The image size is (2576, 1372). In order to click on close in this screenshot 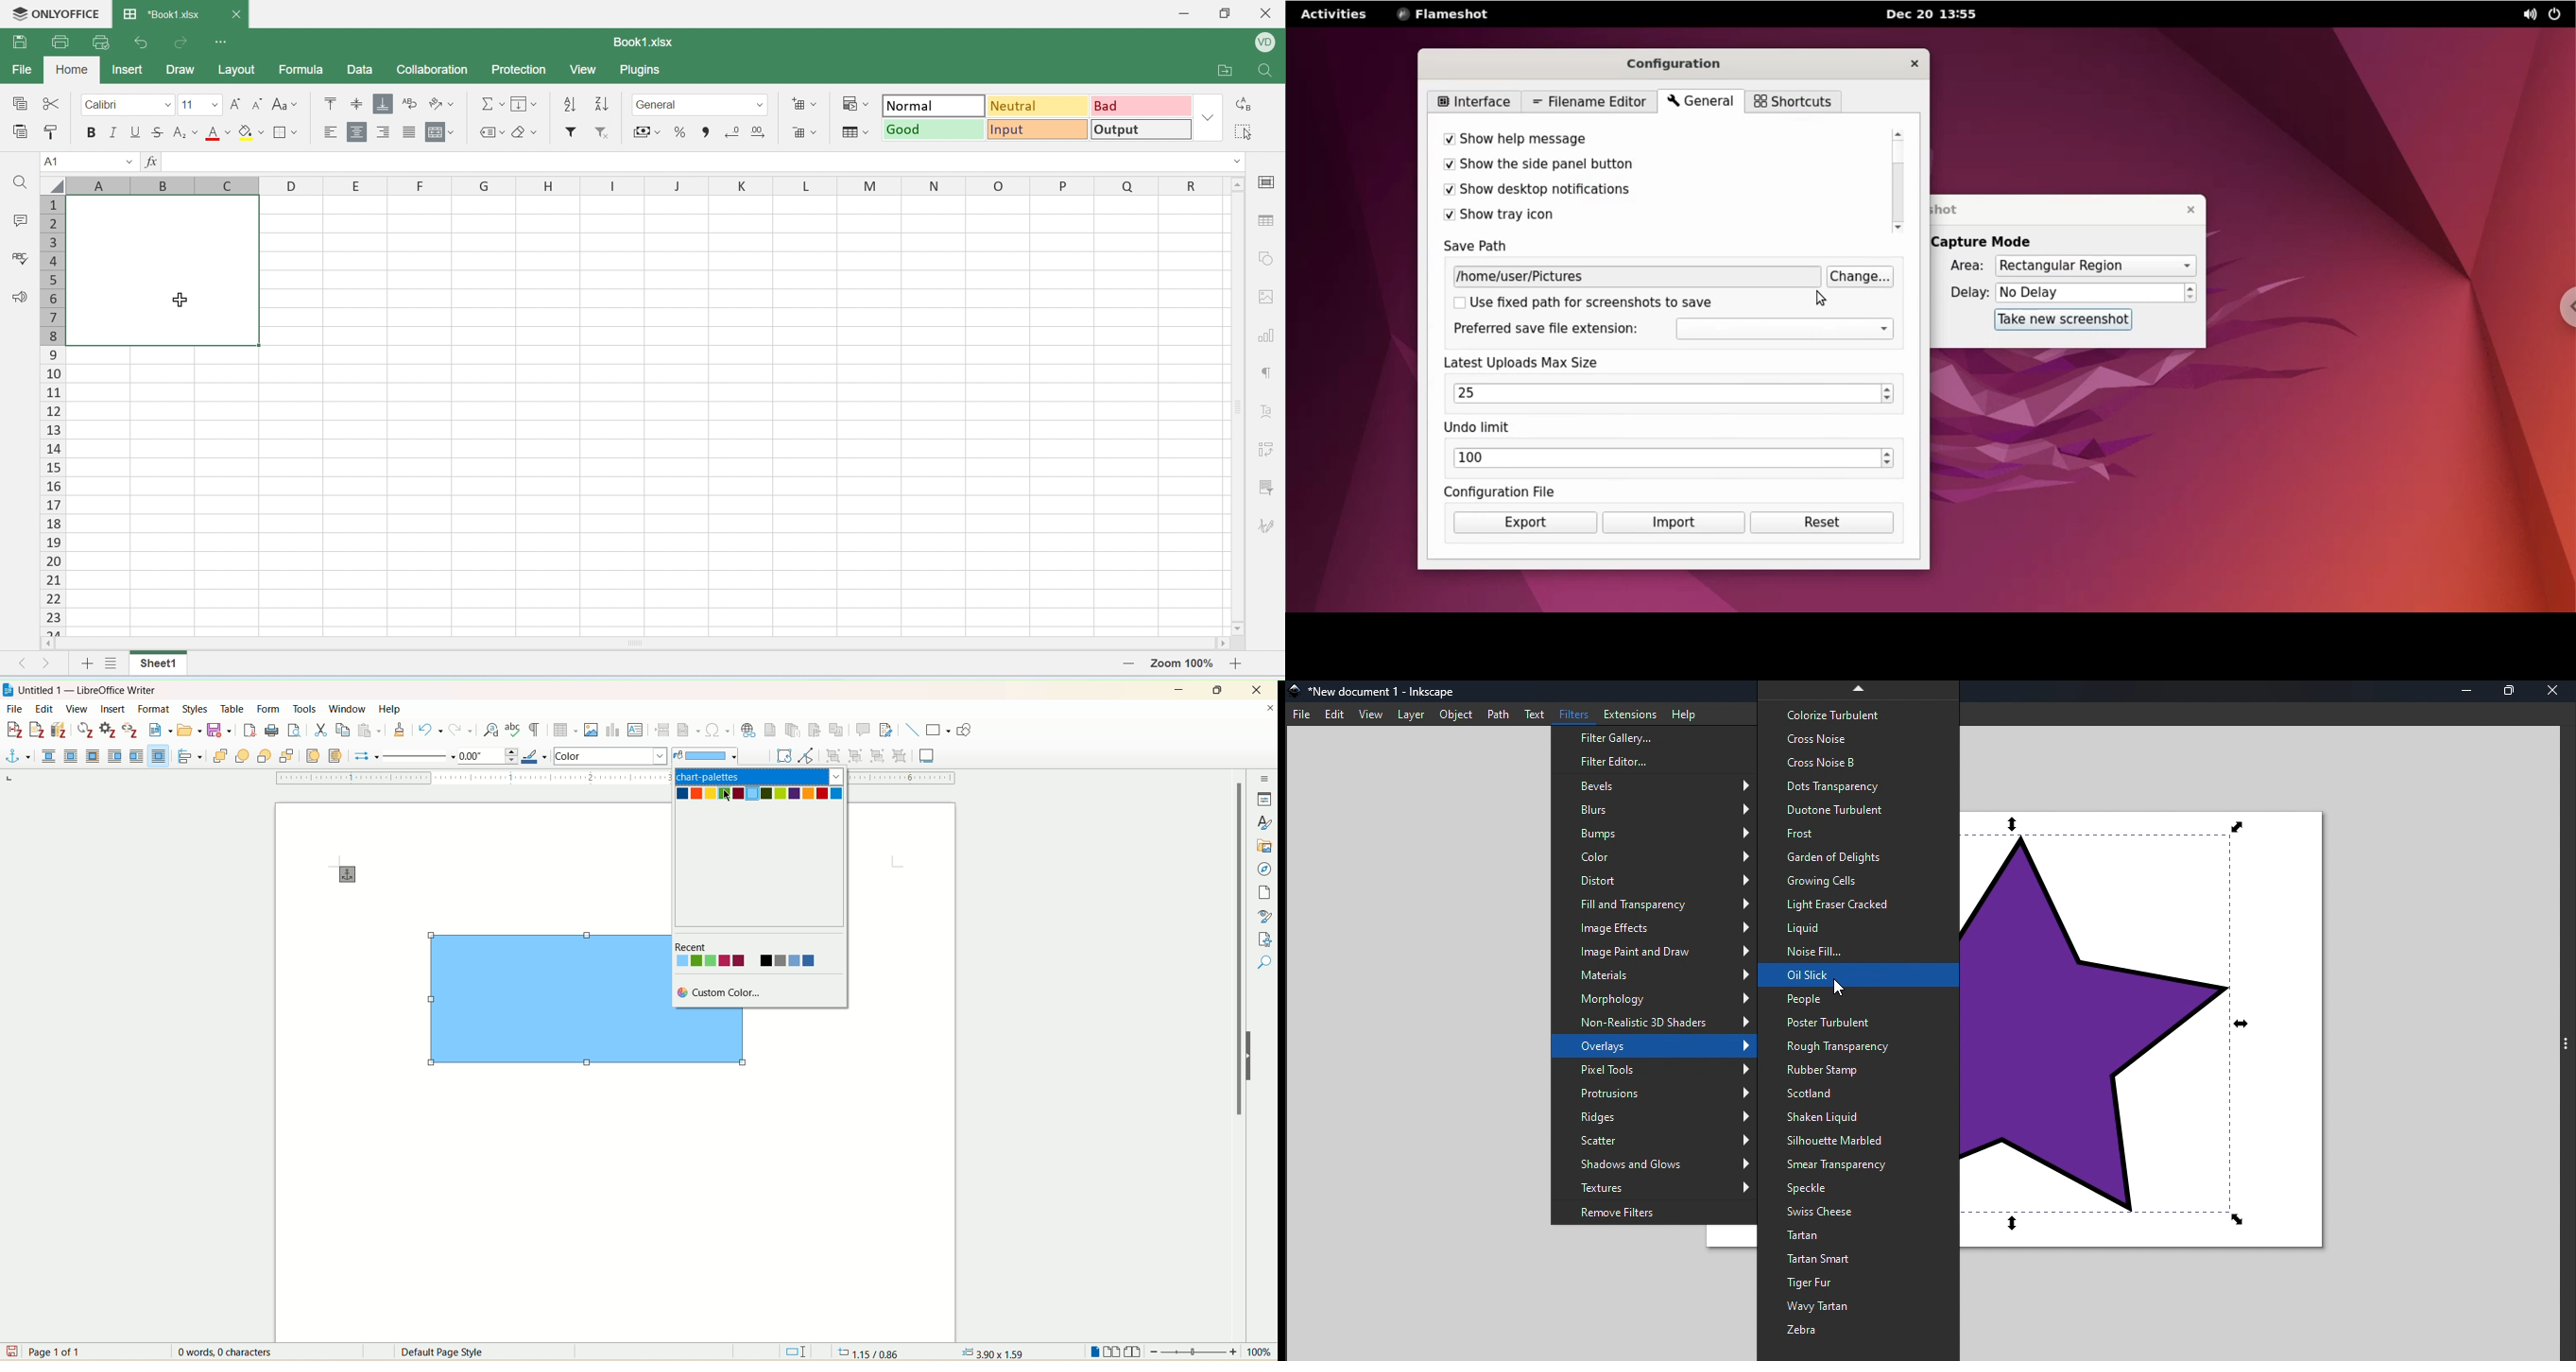, I will do `click(1270, 708)`.